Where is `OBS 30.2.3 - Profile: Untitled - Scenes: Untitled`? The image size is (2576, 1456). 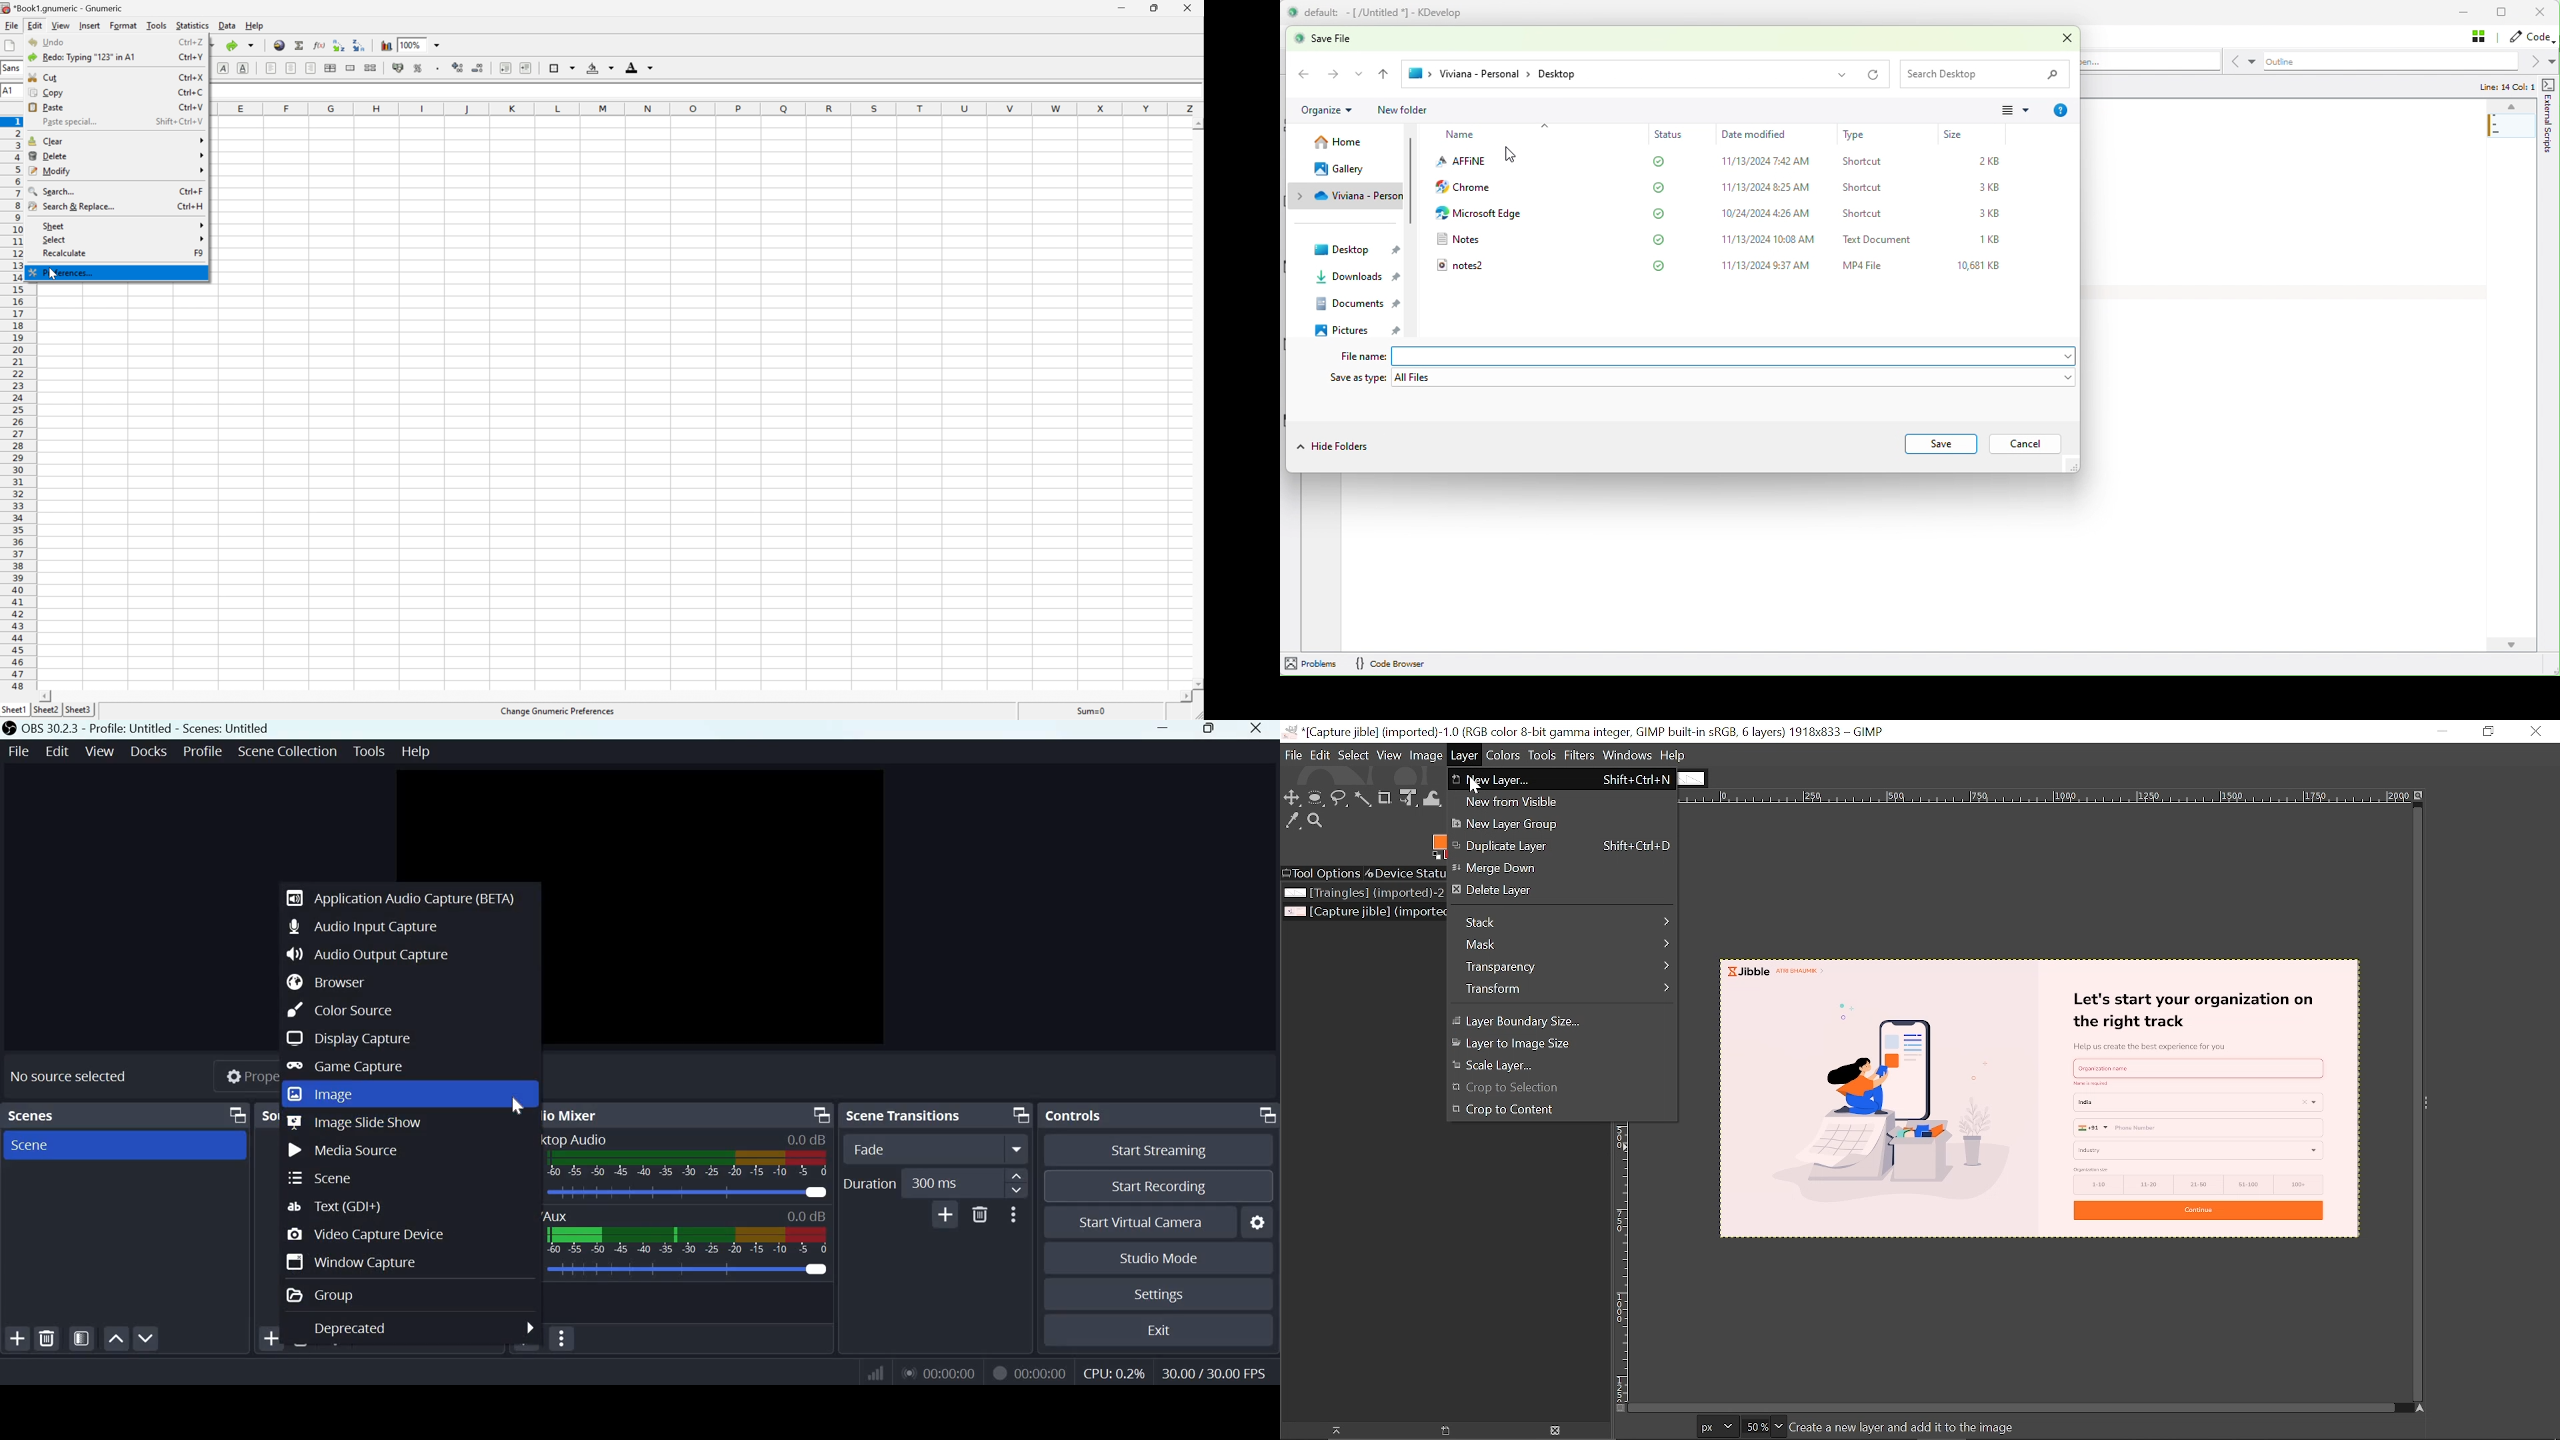
OBS 30.2.3 - Profile: Untitled - Scenes: Untitled is located at coordinates (135, 729).